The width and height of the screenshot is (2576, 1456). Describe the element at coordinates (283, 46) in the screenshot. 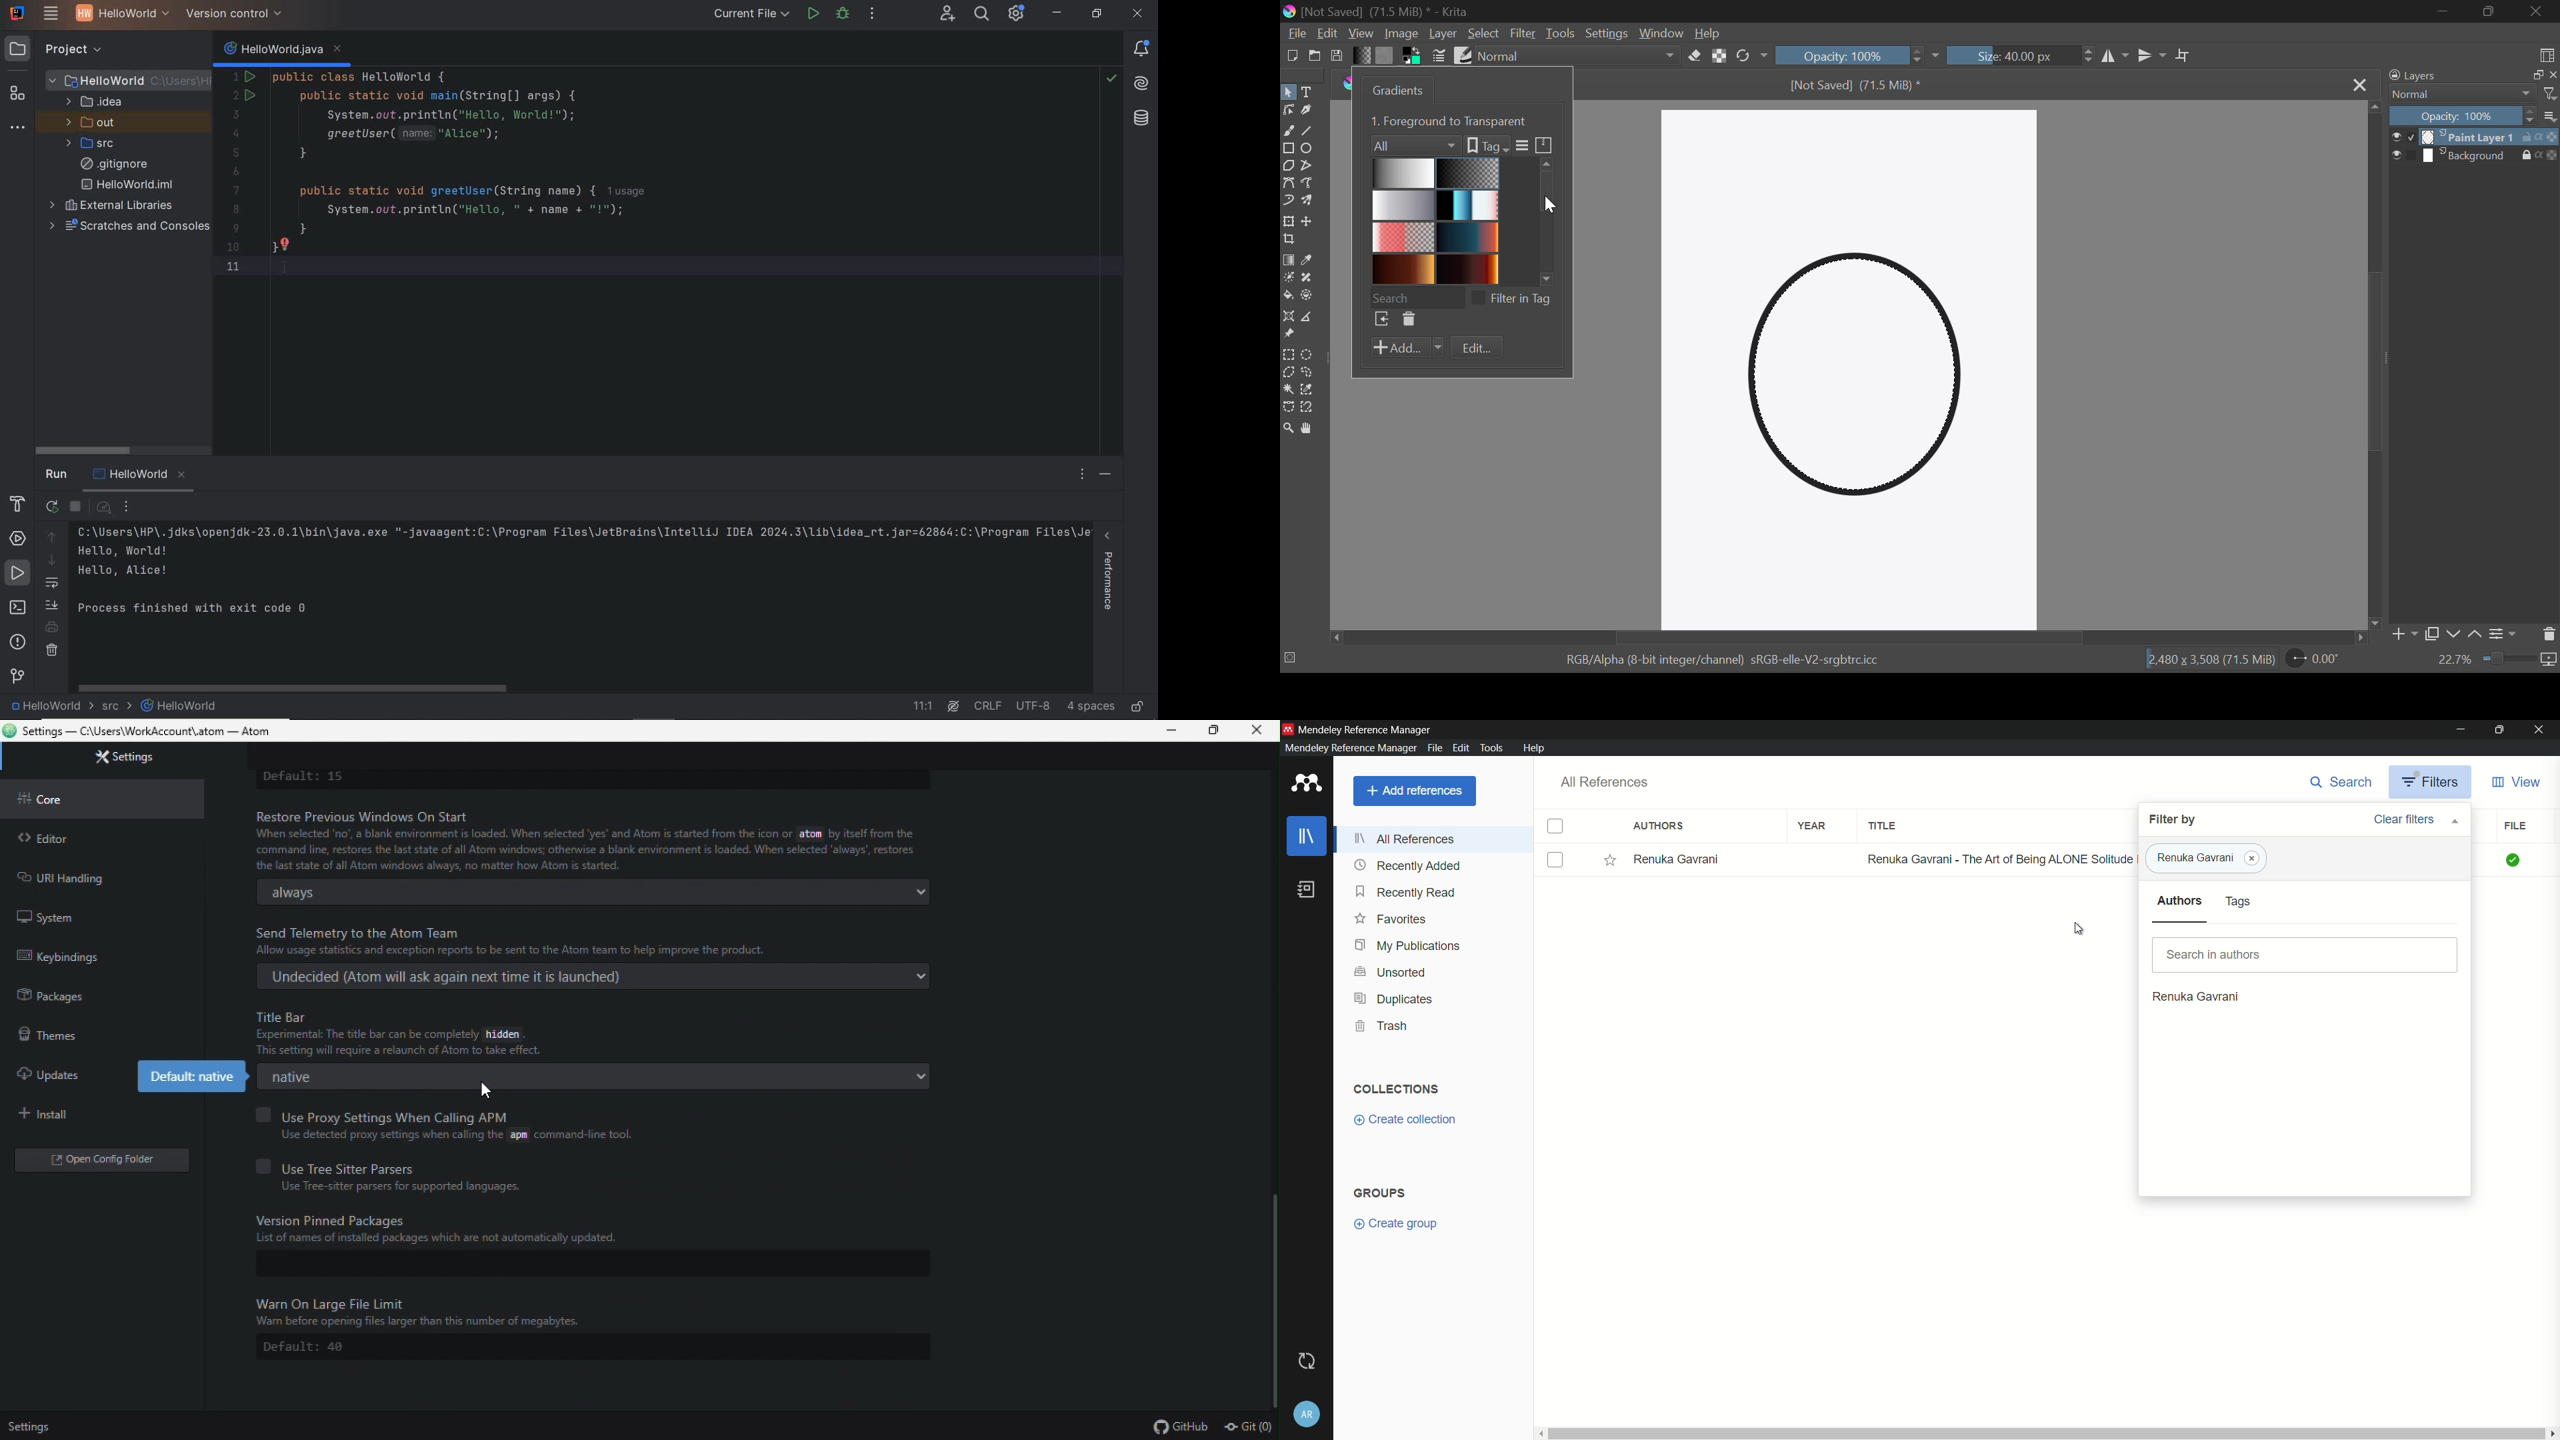

I see `HelloWorld.java(java class name)` at that location.